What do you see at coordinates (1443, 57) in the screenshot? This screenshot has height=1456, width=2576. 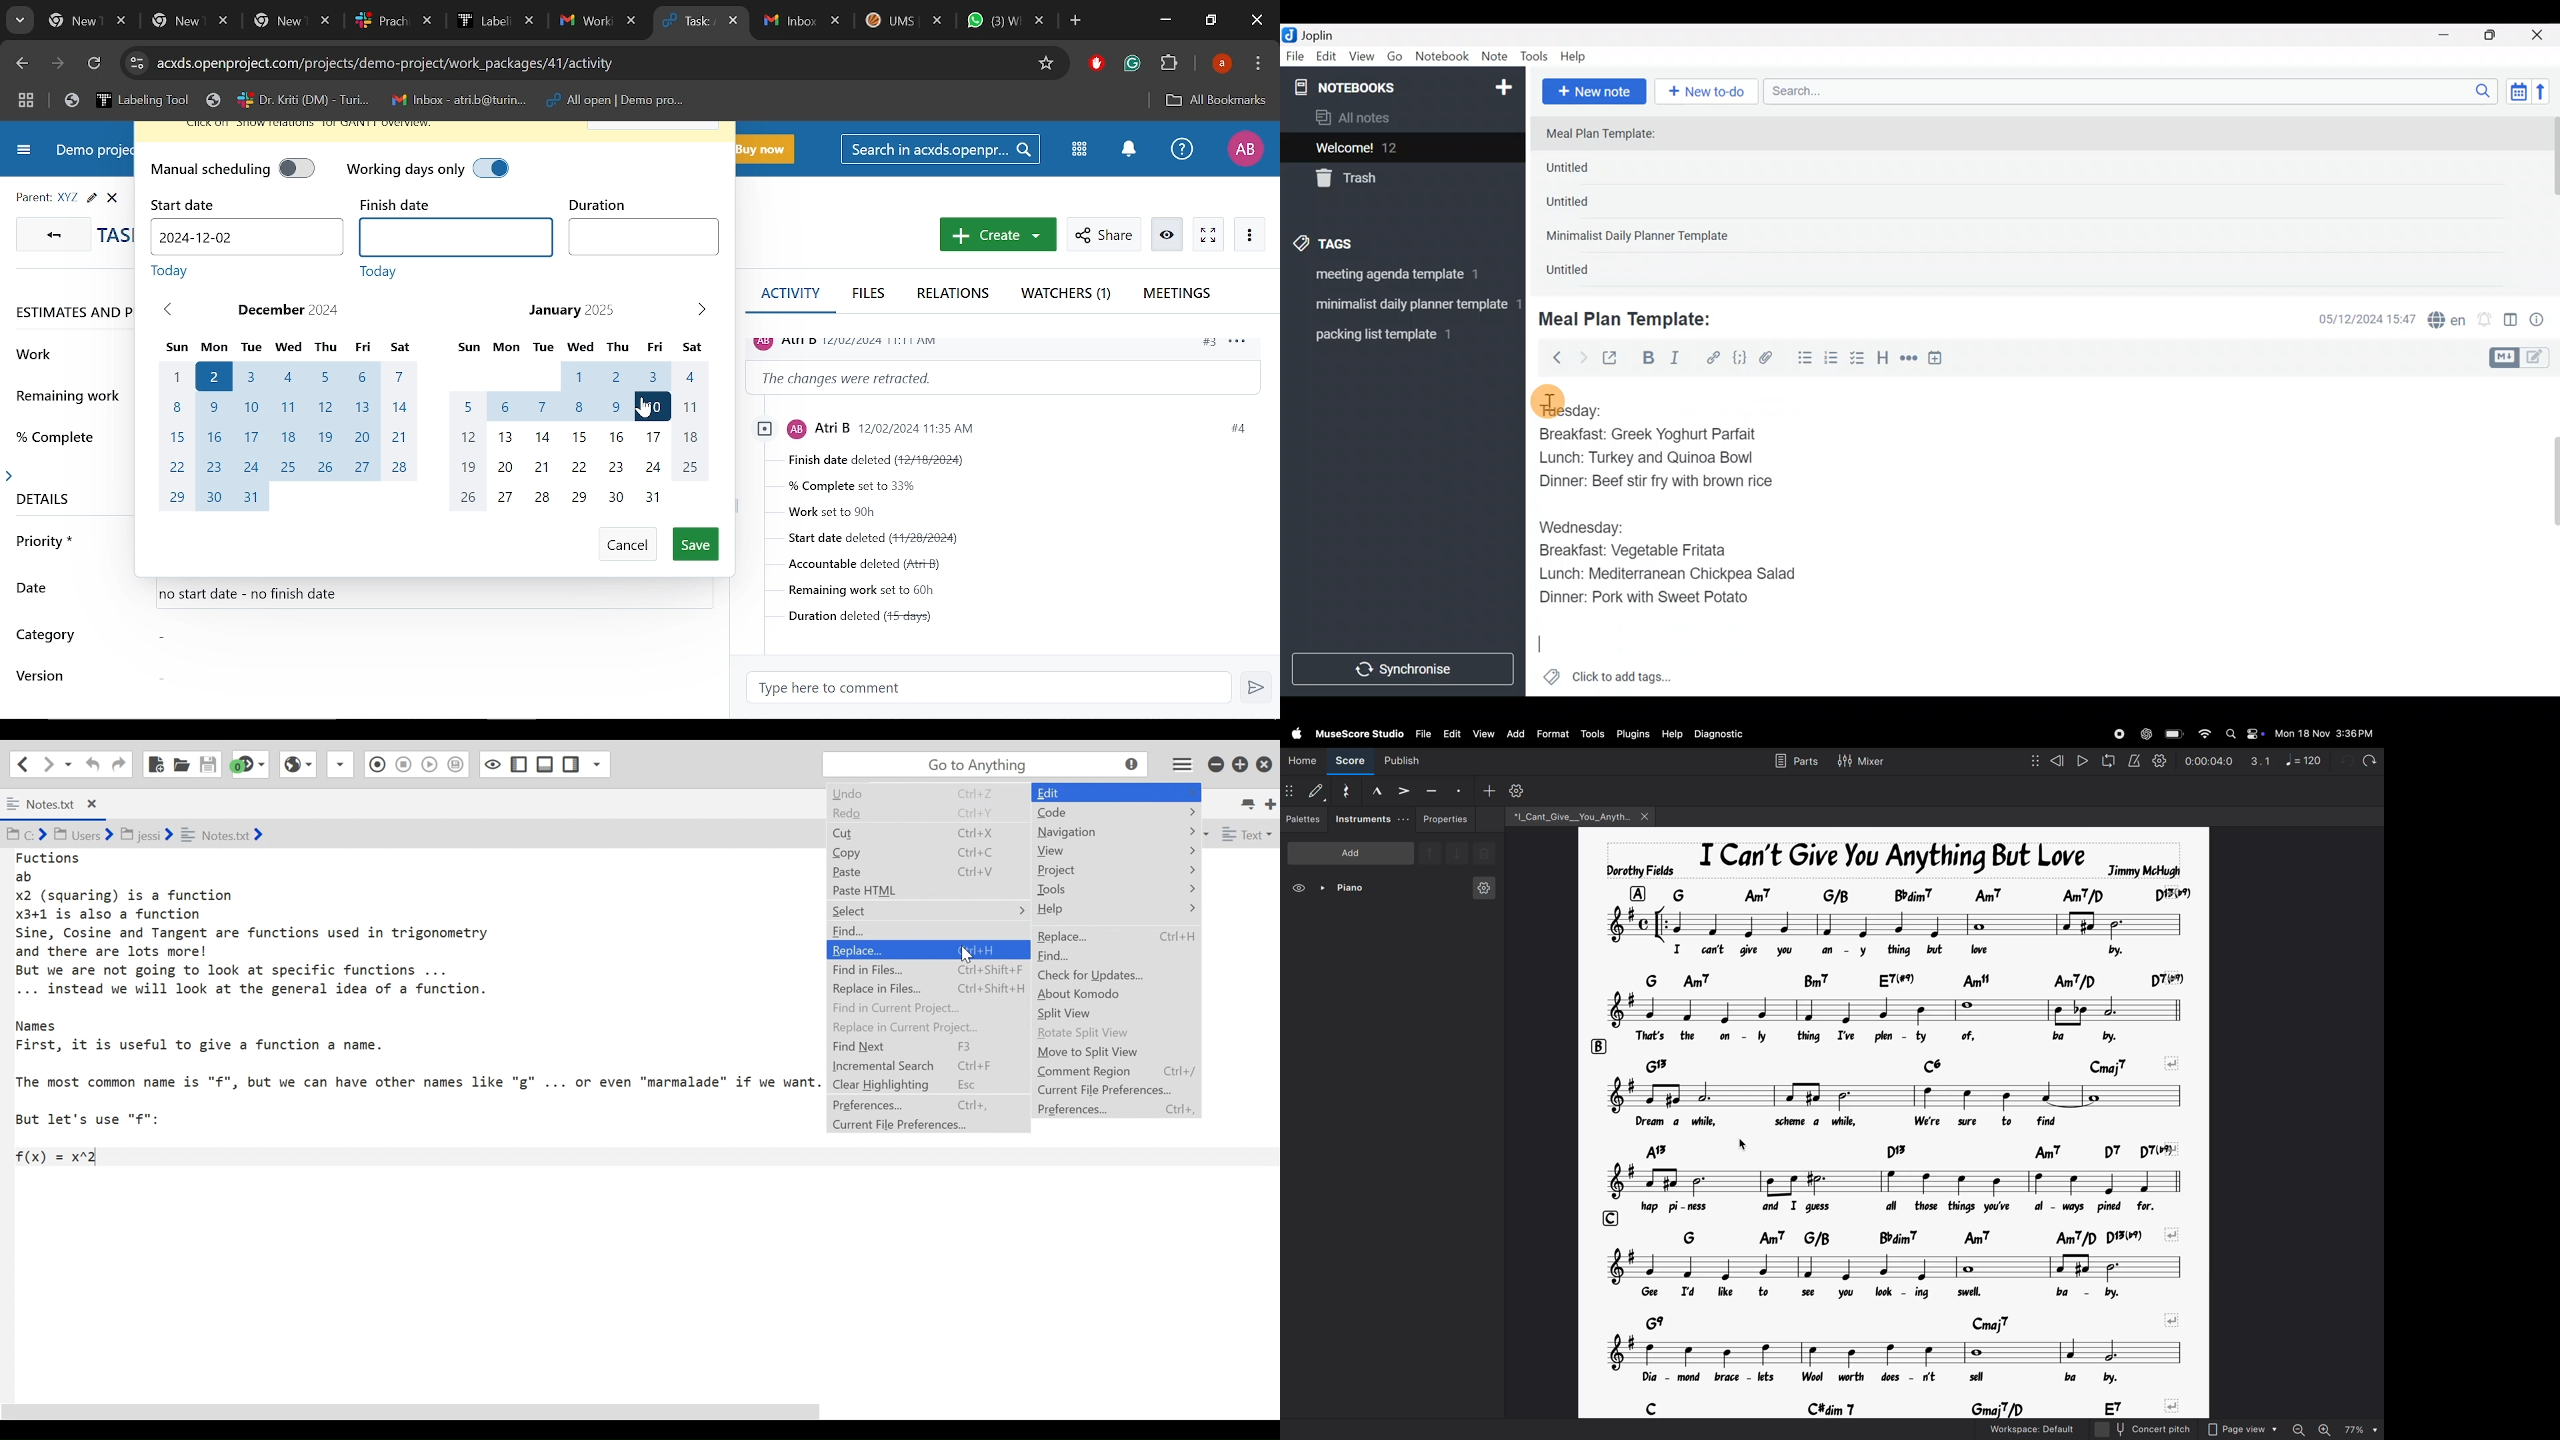 I see `Notebook` at bounding box center [1443, 57].